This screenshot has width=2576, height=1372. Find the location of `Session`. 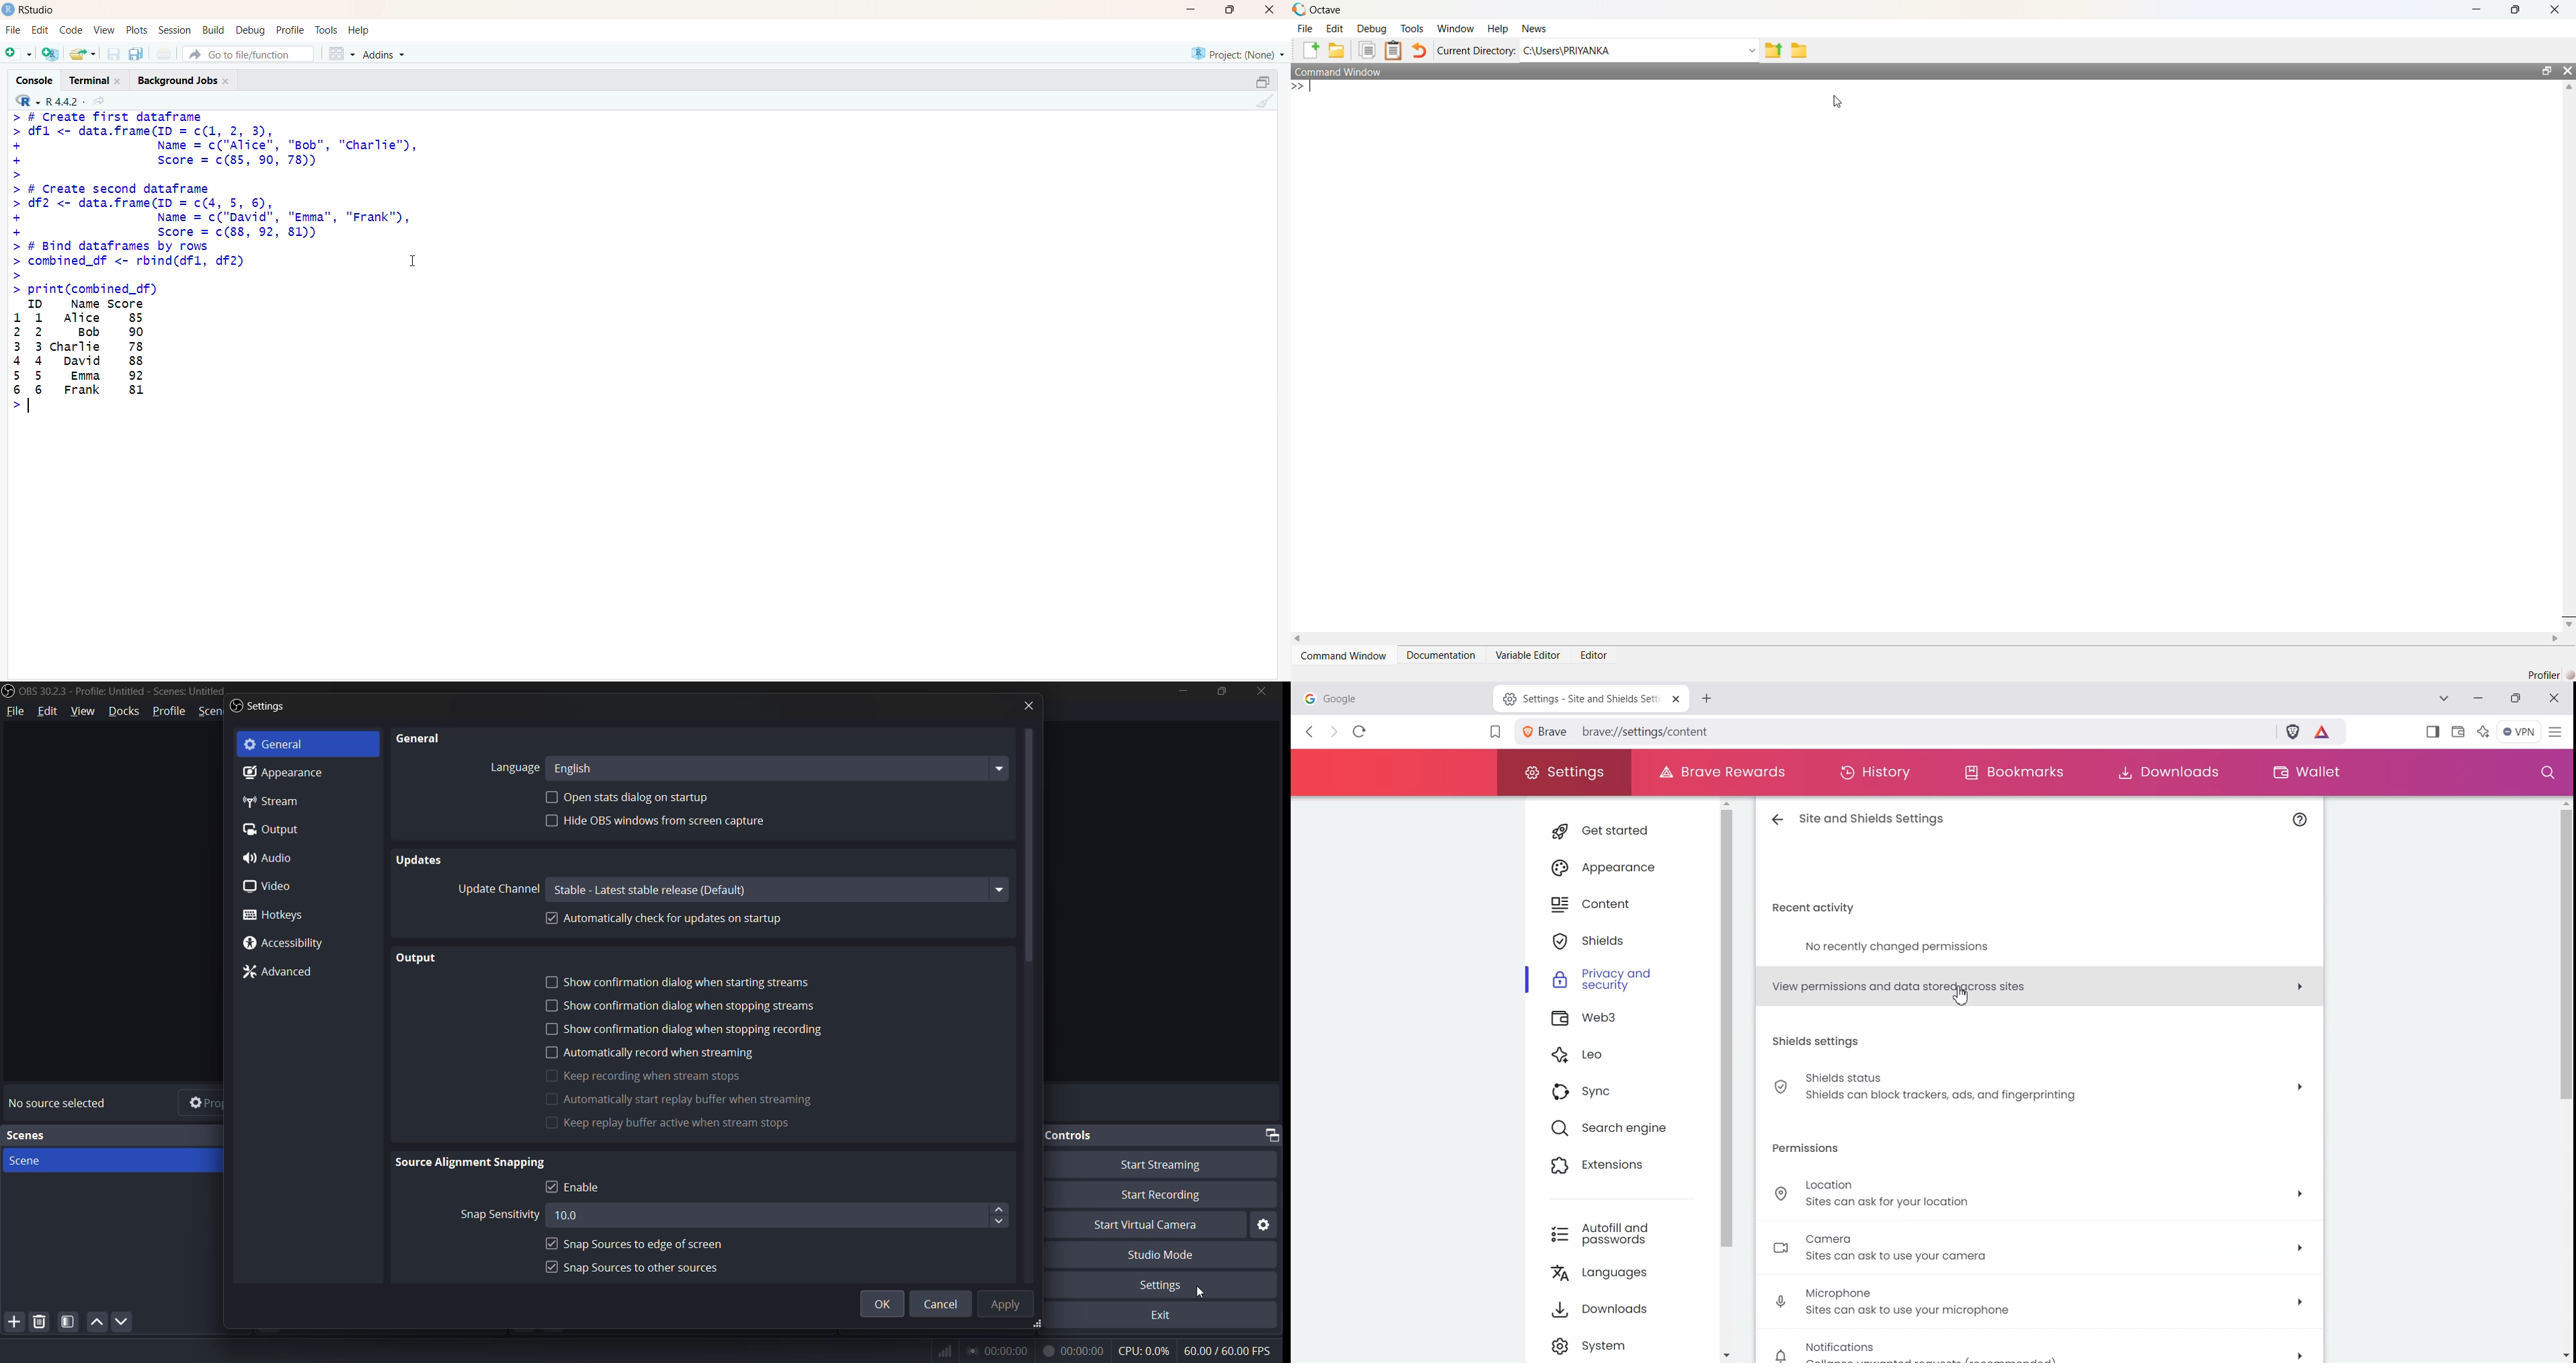

Session is located at coordinates (175, 30).